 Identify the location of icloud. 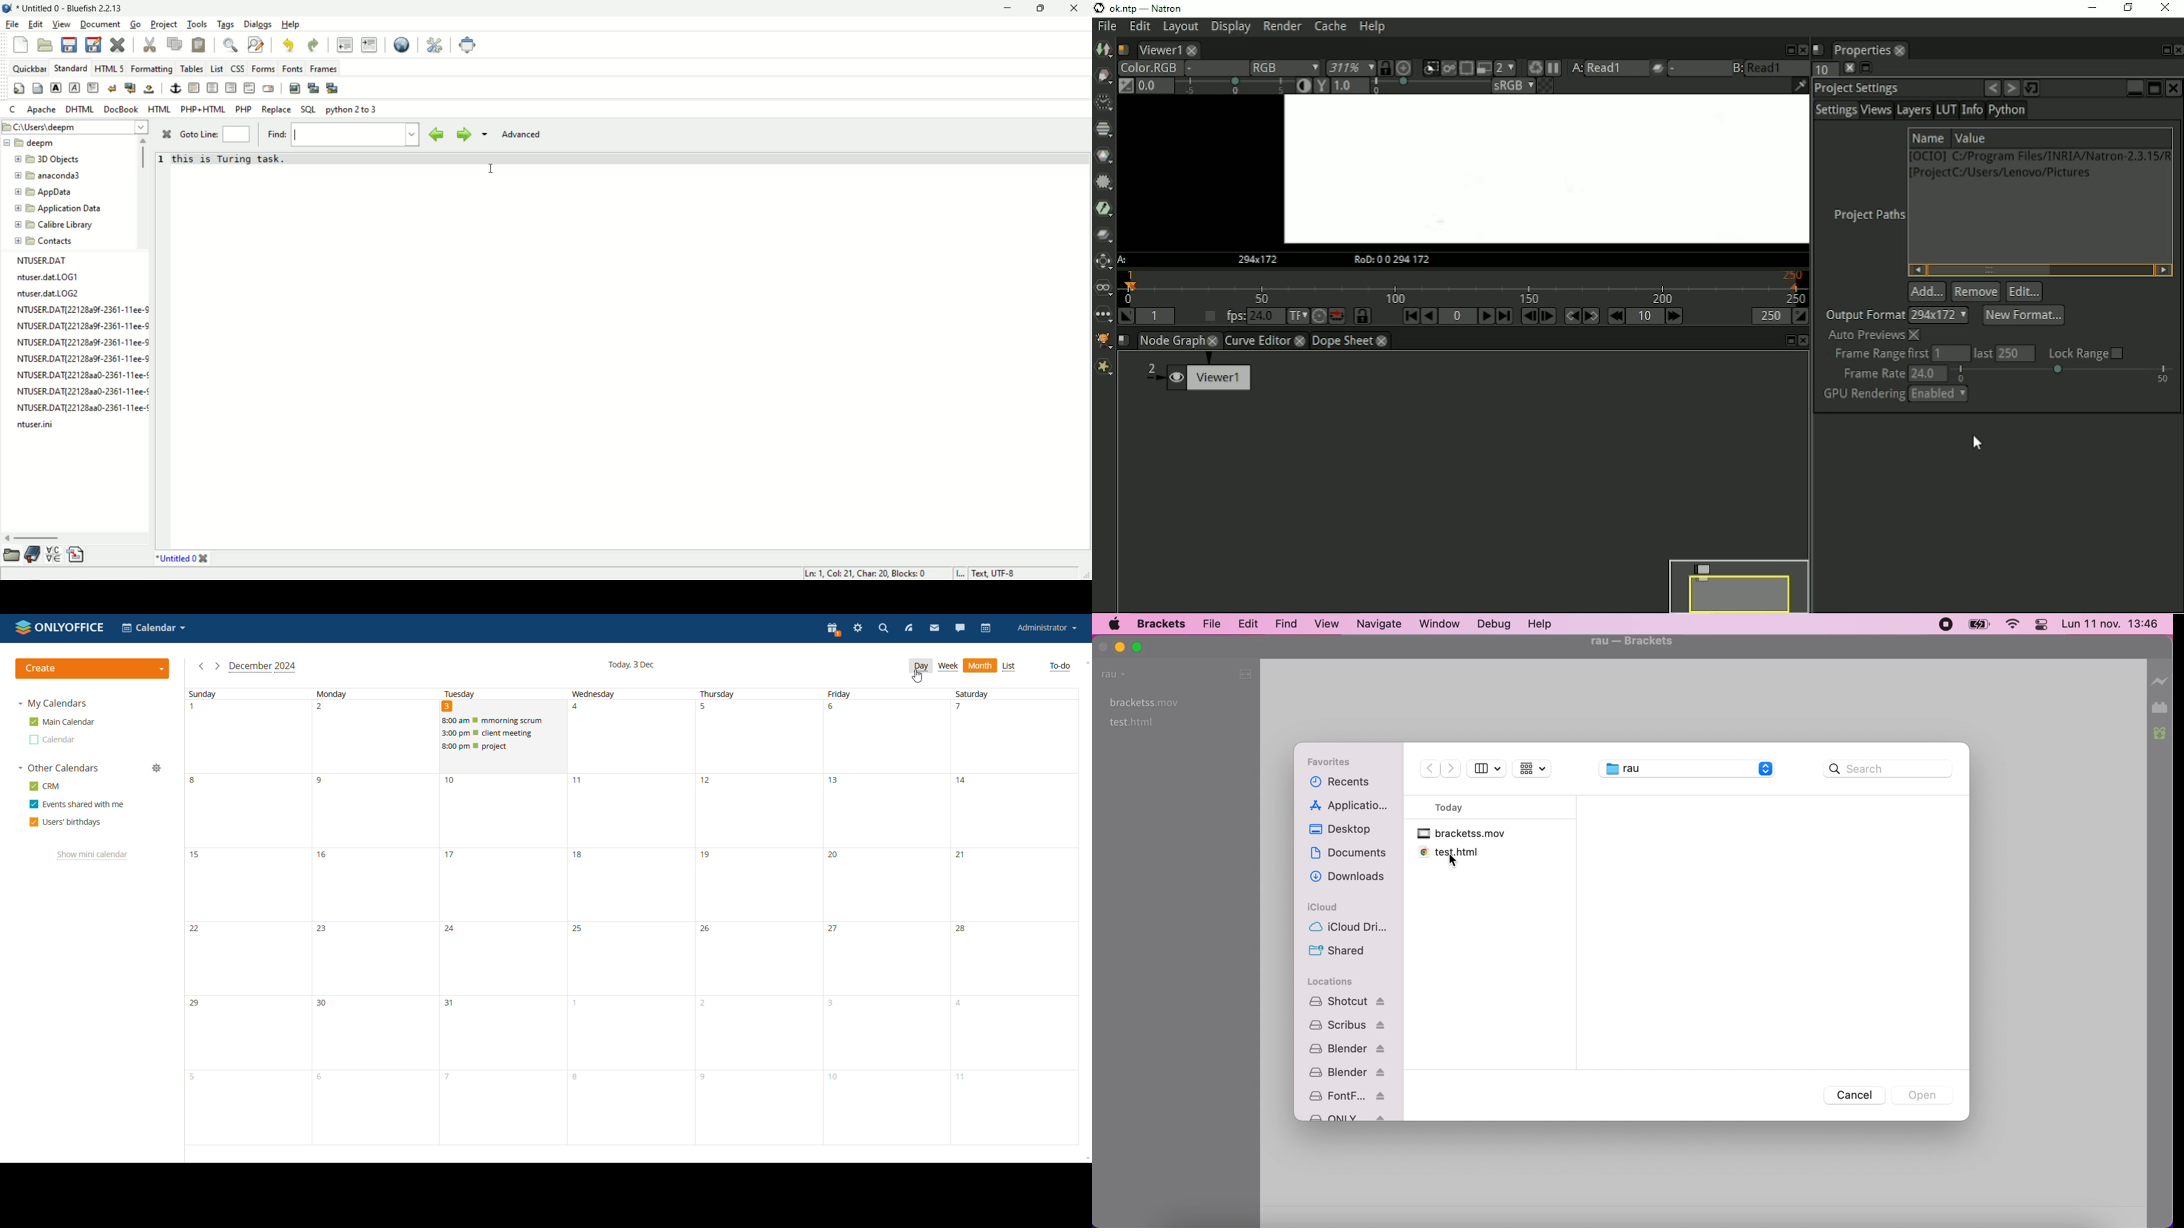
(1330, 909).